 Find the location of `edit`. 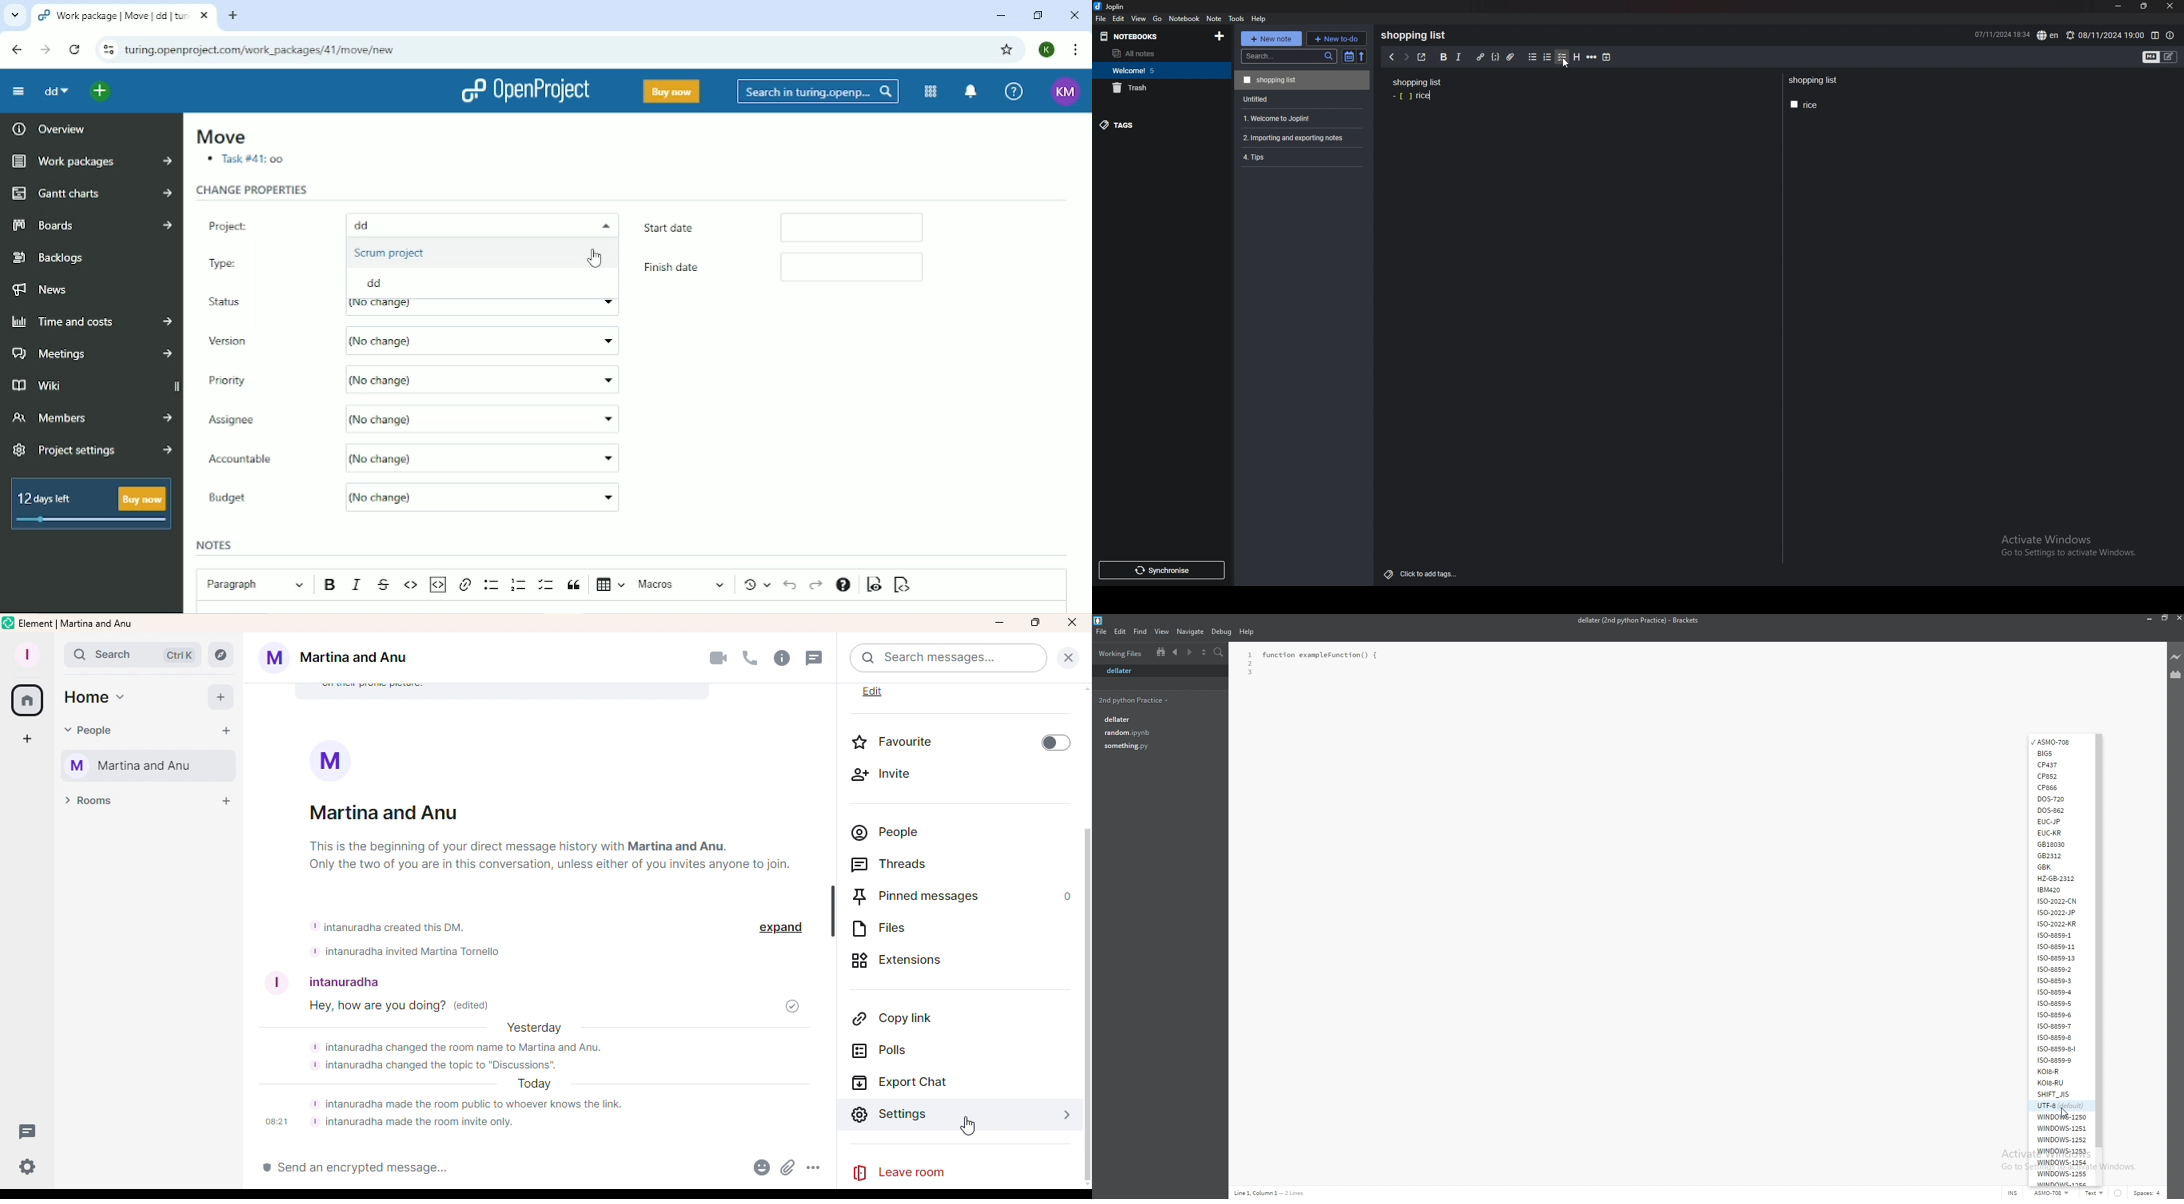

edit is located at coordinates (1119, 18).